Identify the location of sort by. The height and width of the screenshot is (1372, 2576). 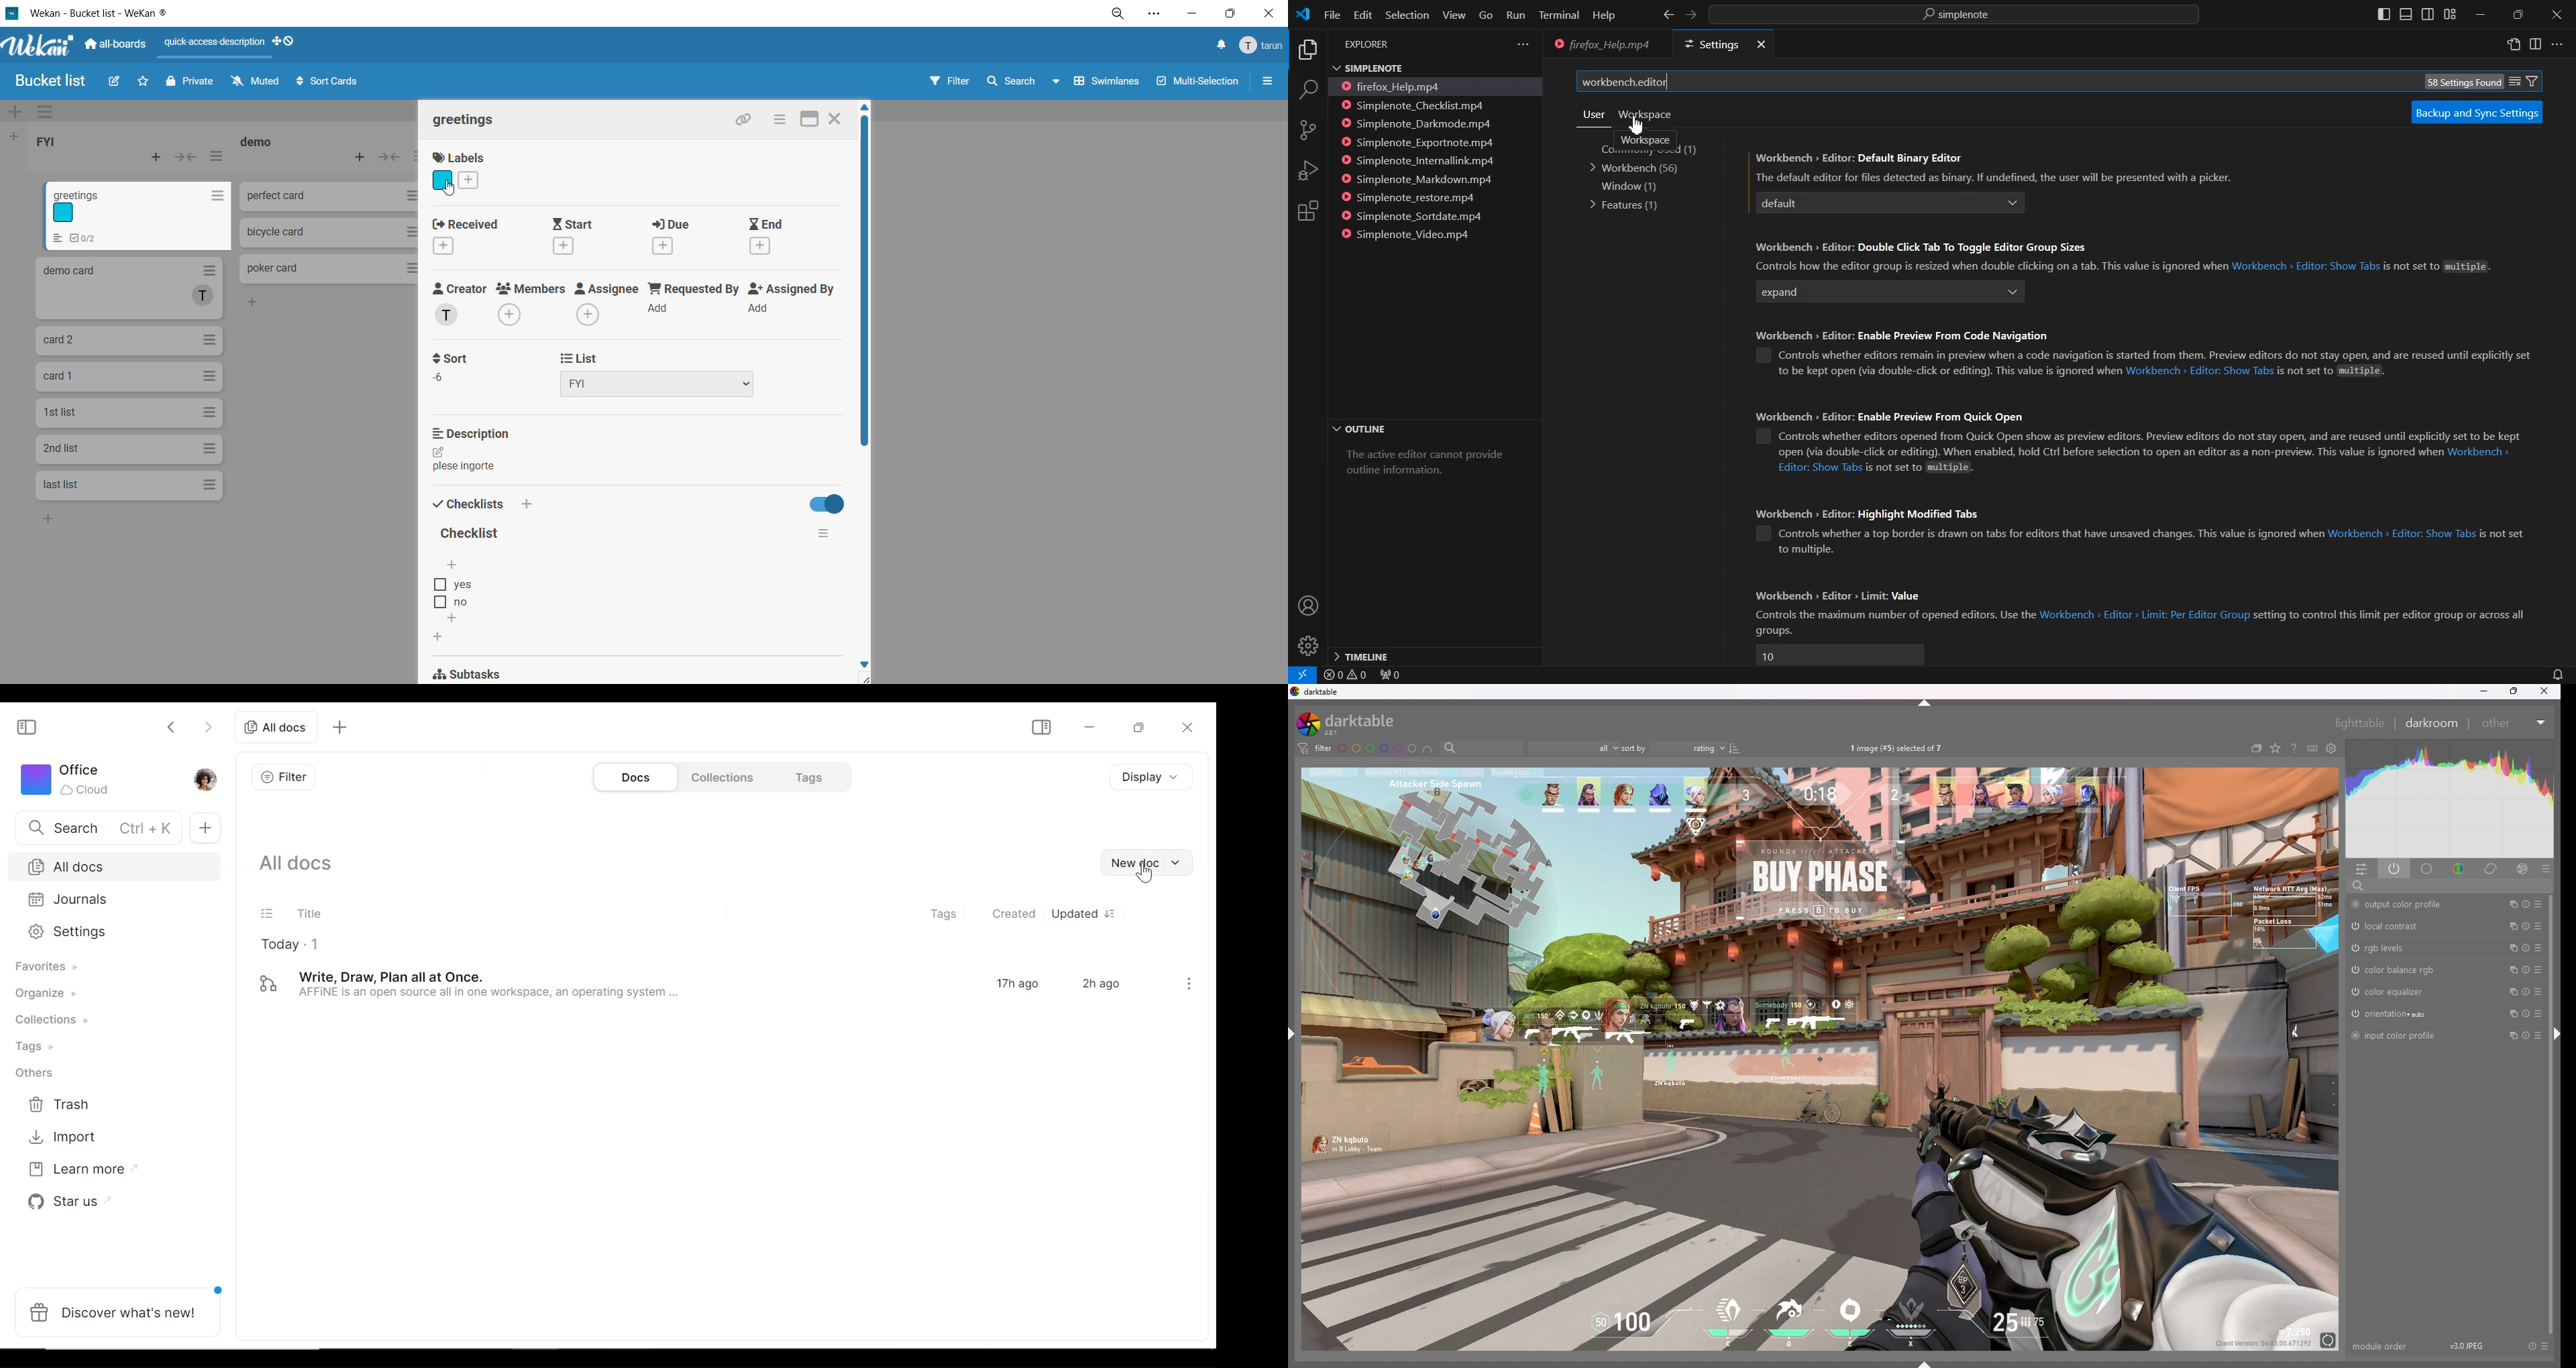
(1674, 748).